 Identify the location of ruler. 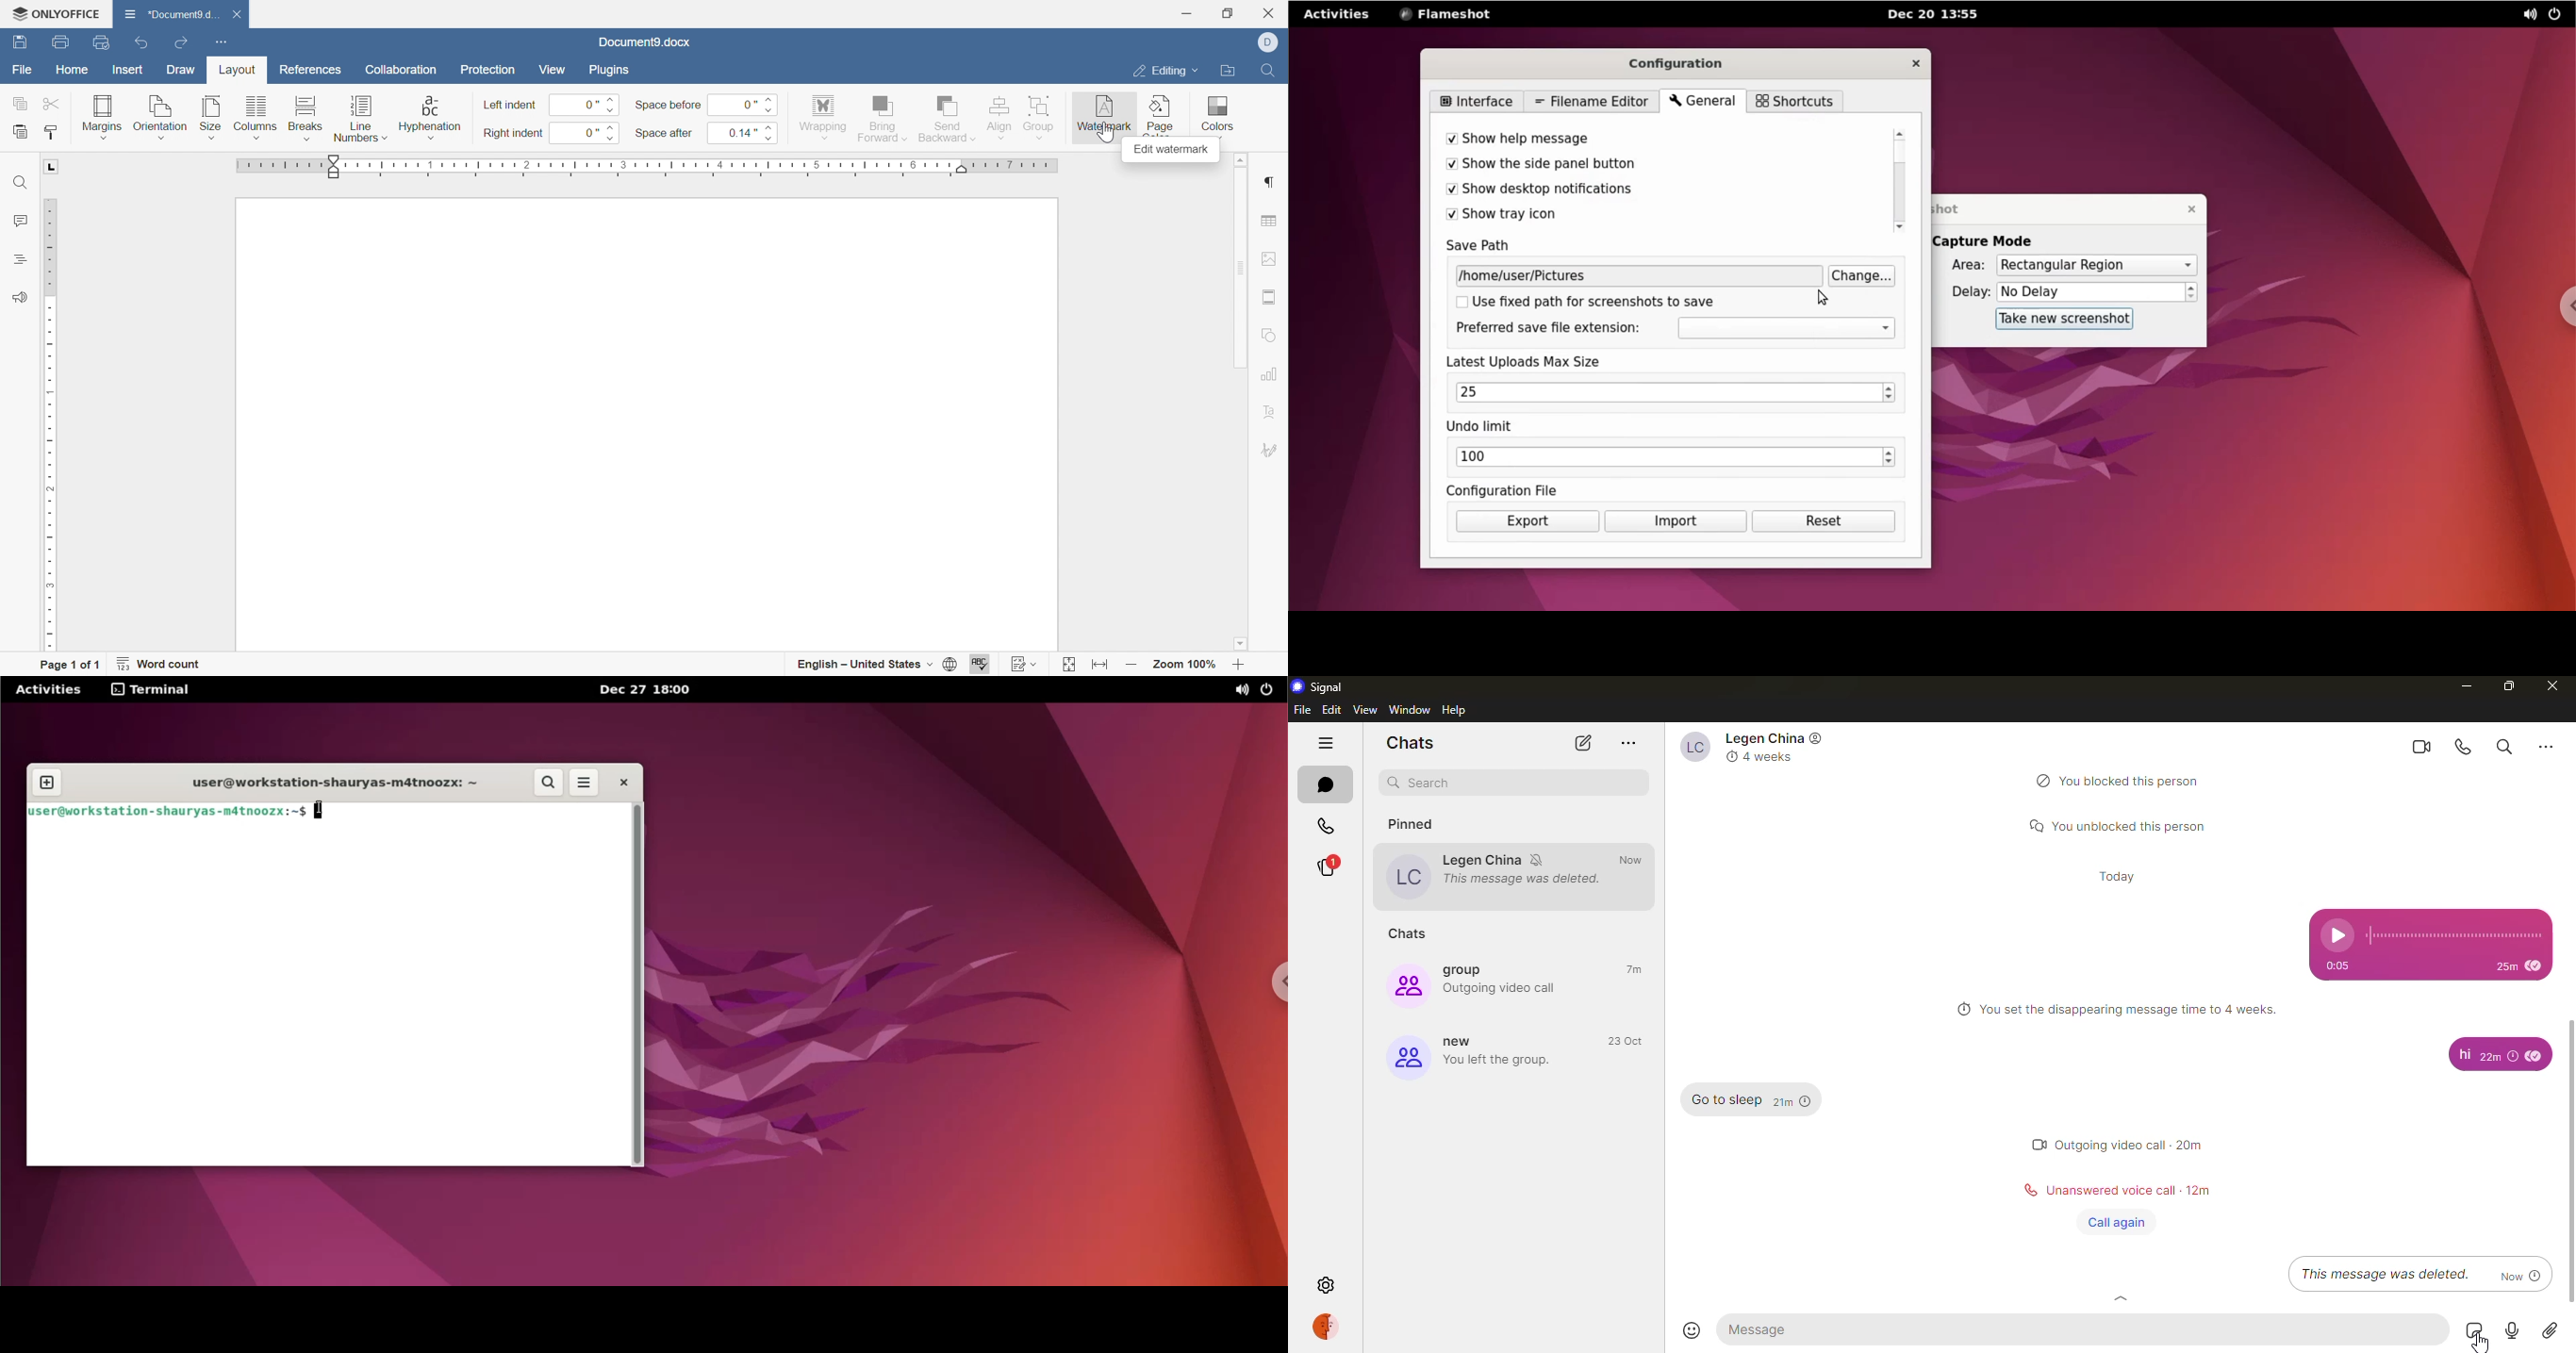
(649, 168).